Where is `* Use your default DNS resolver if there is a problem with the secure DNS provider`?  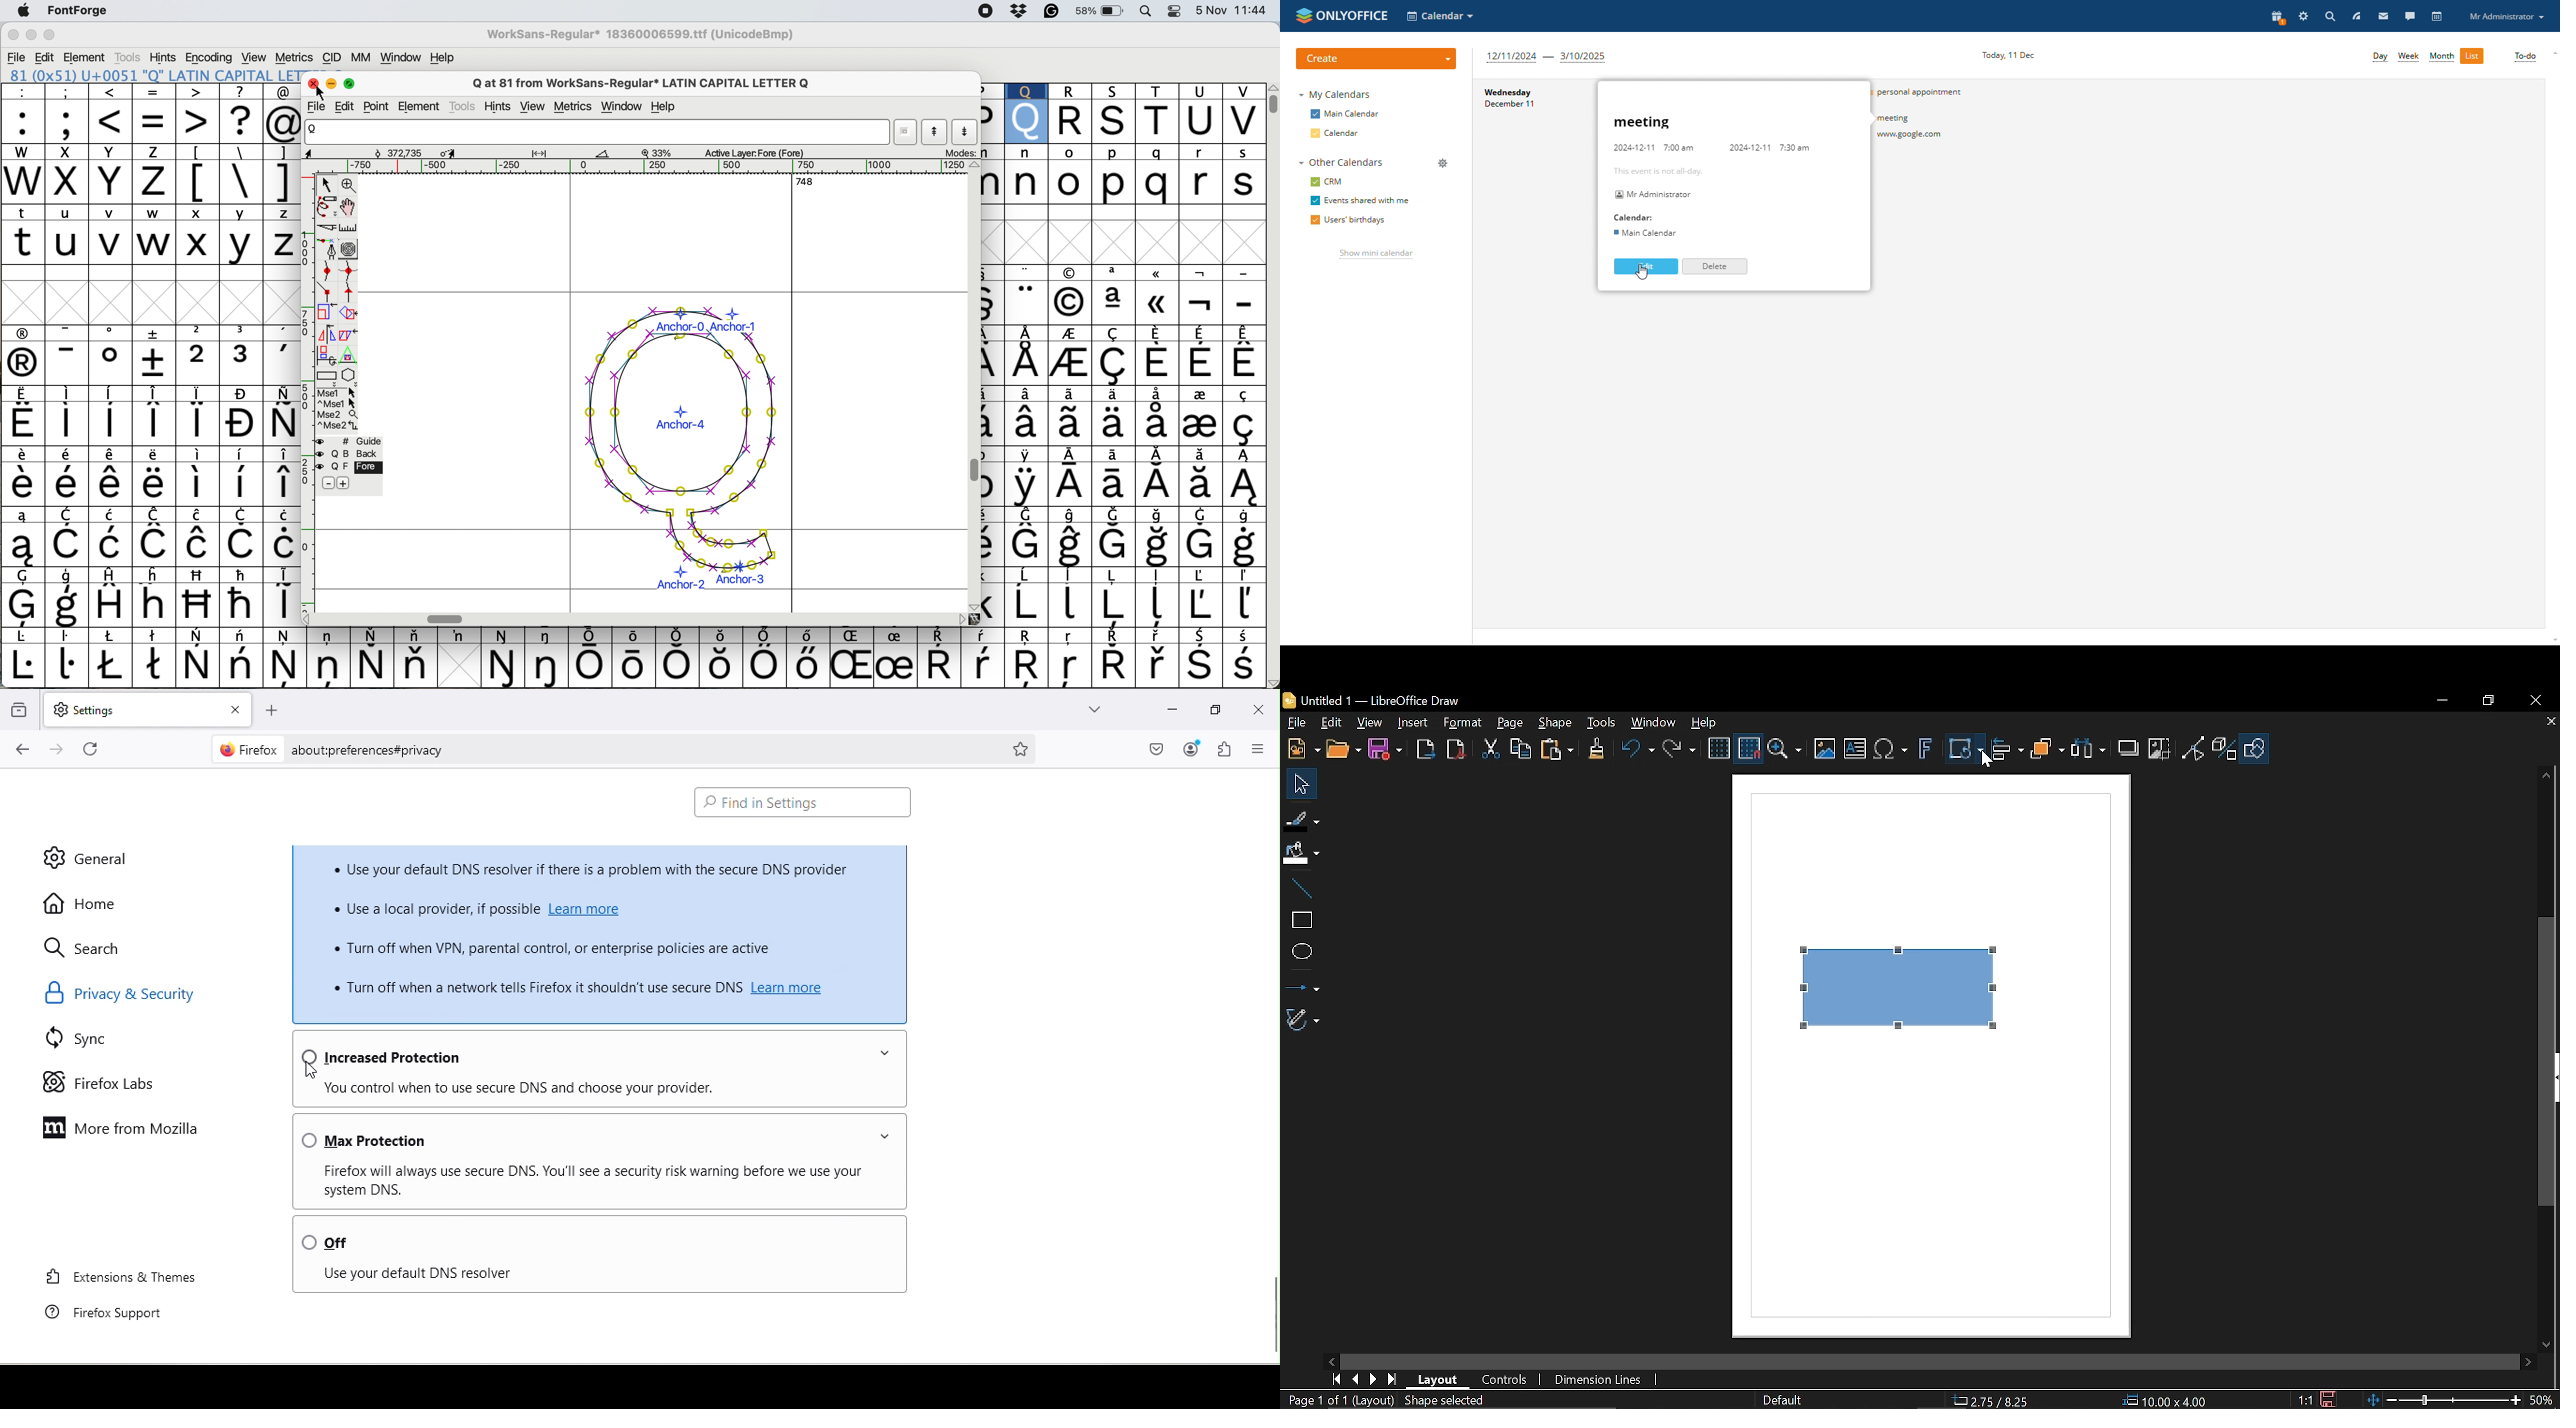 * Use your default DNS resolver if there is a problem with the secure DNS provider is located at coordinates (594, 868).